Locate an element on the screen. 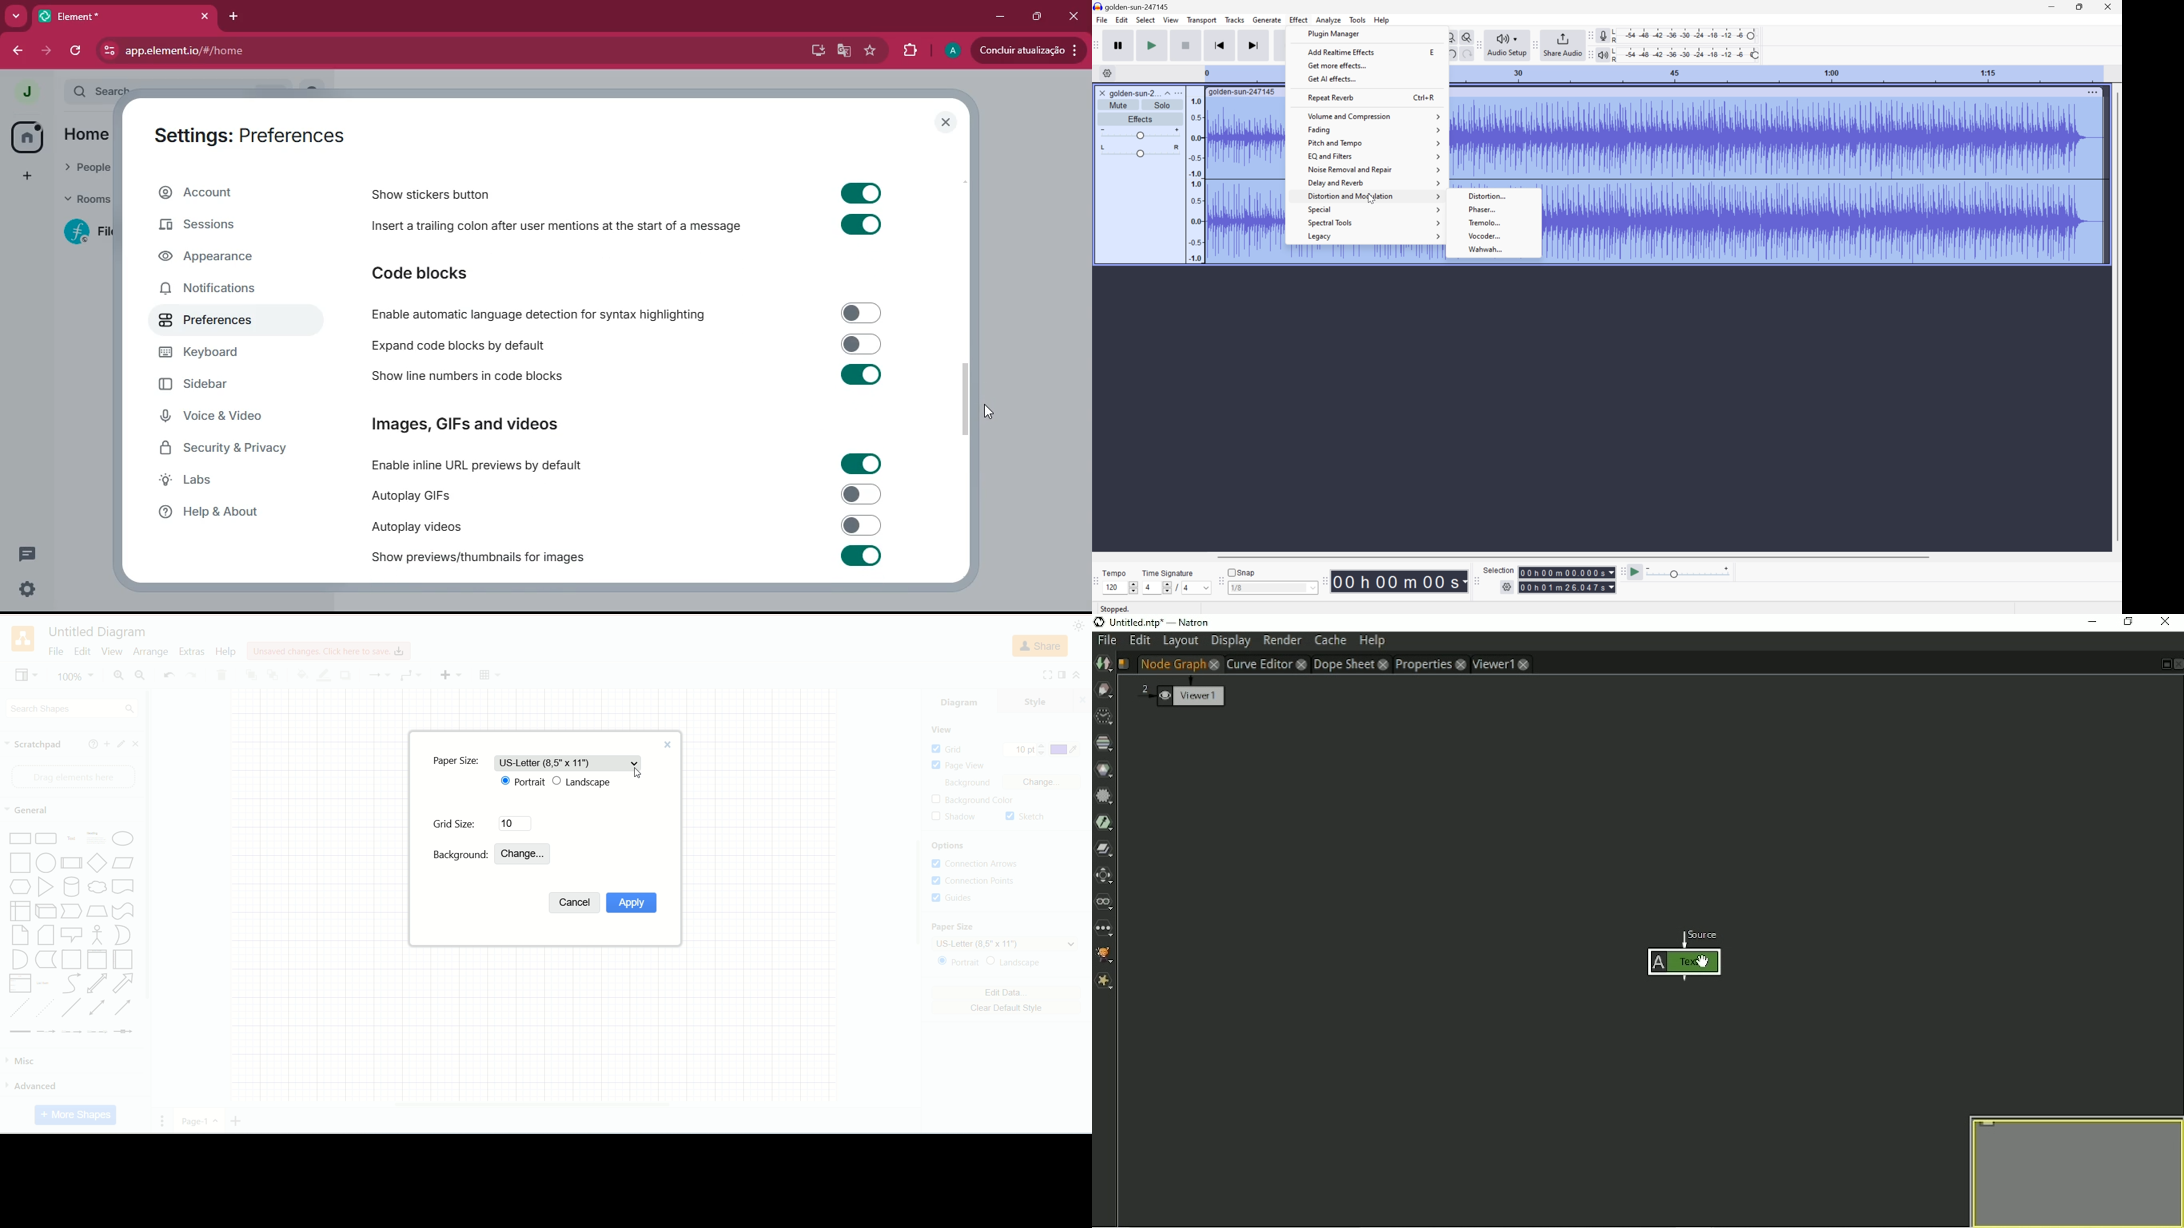 This screenshot has width=2184, height=1232. Table is located at coordinates (490, 675).